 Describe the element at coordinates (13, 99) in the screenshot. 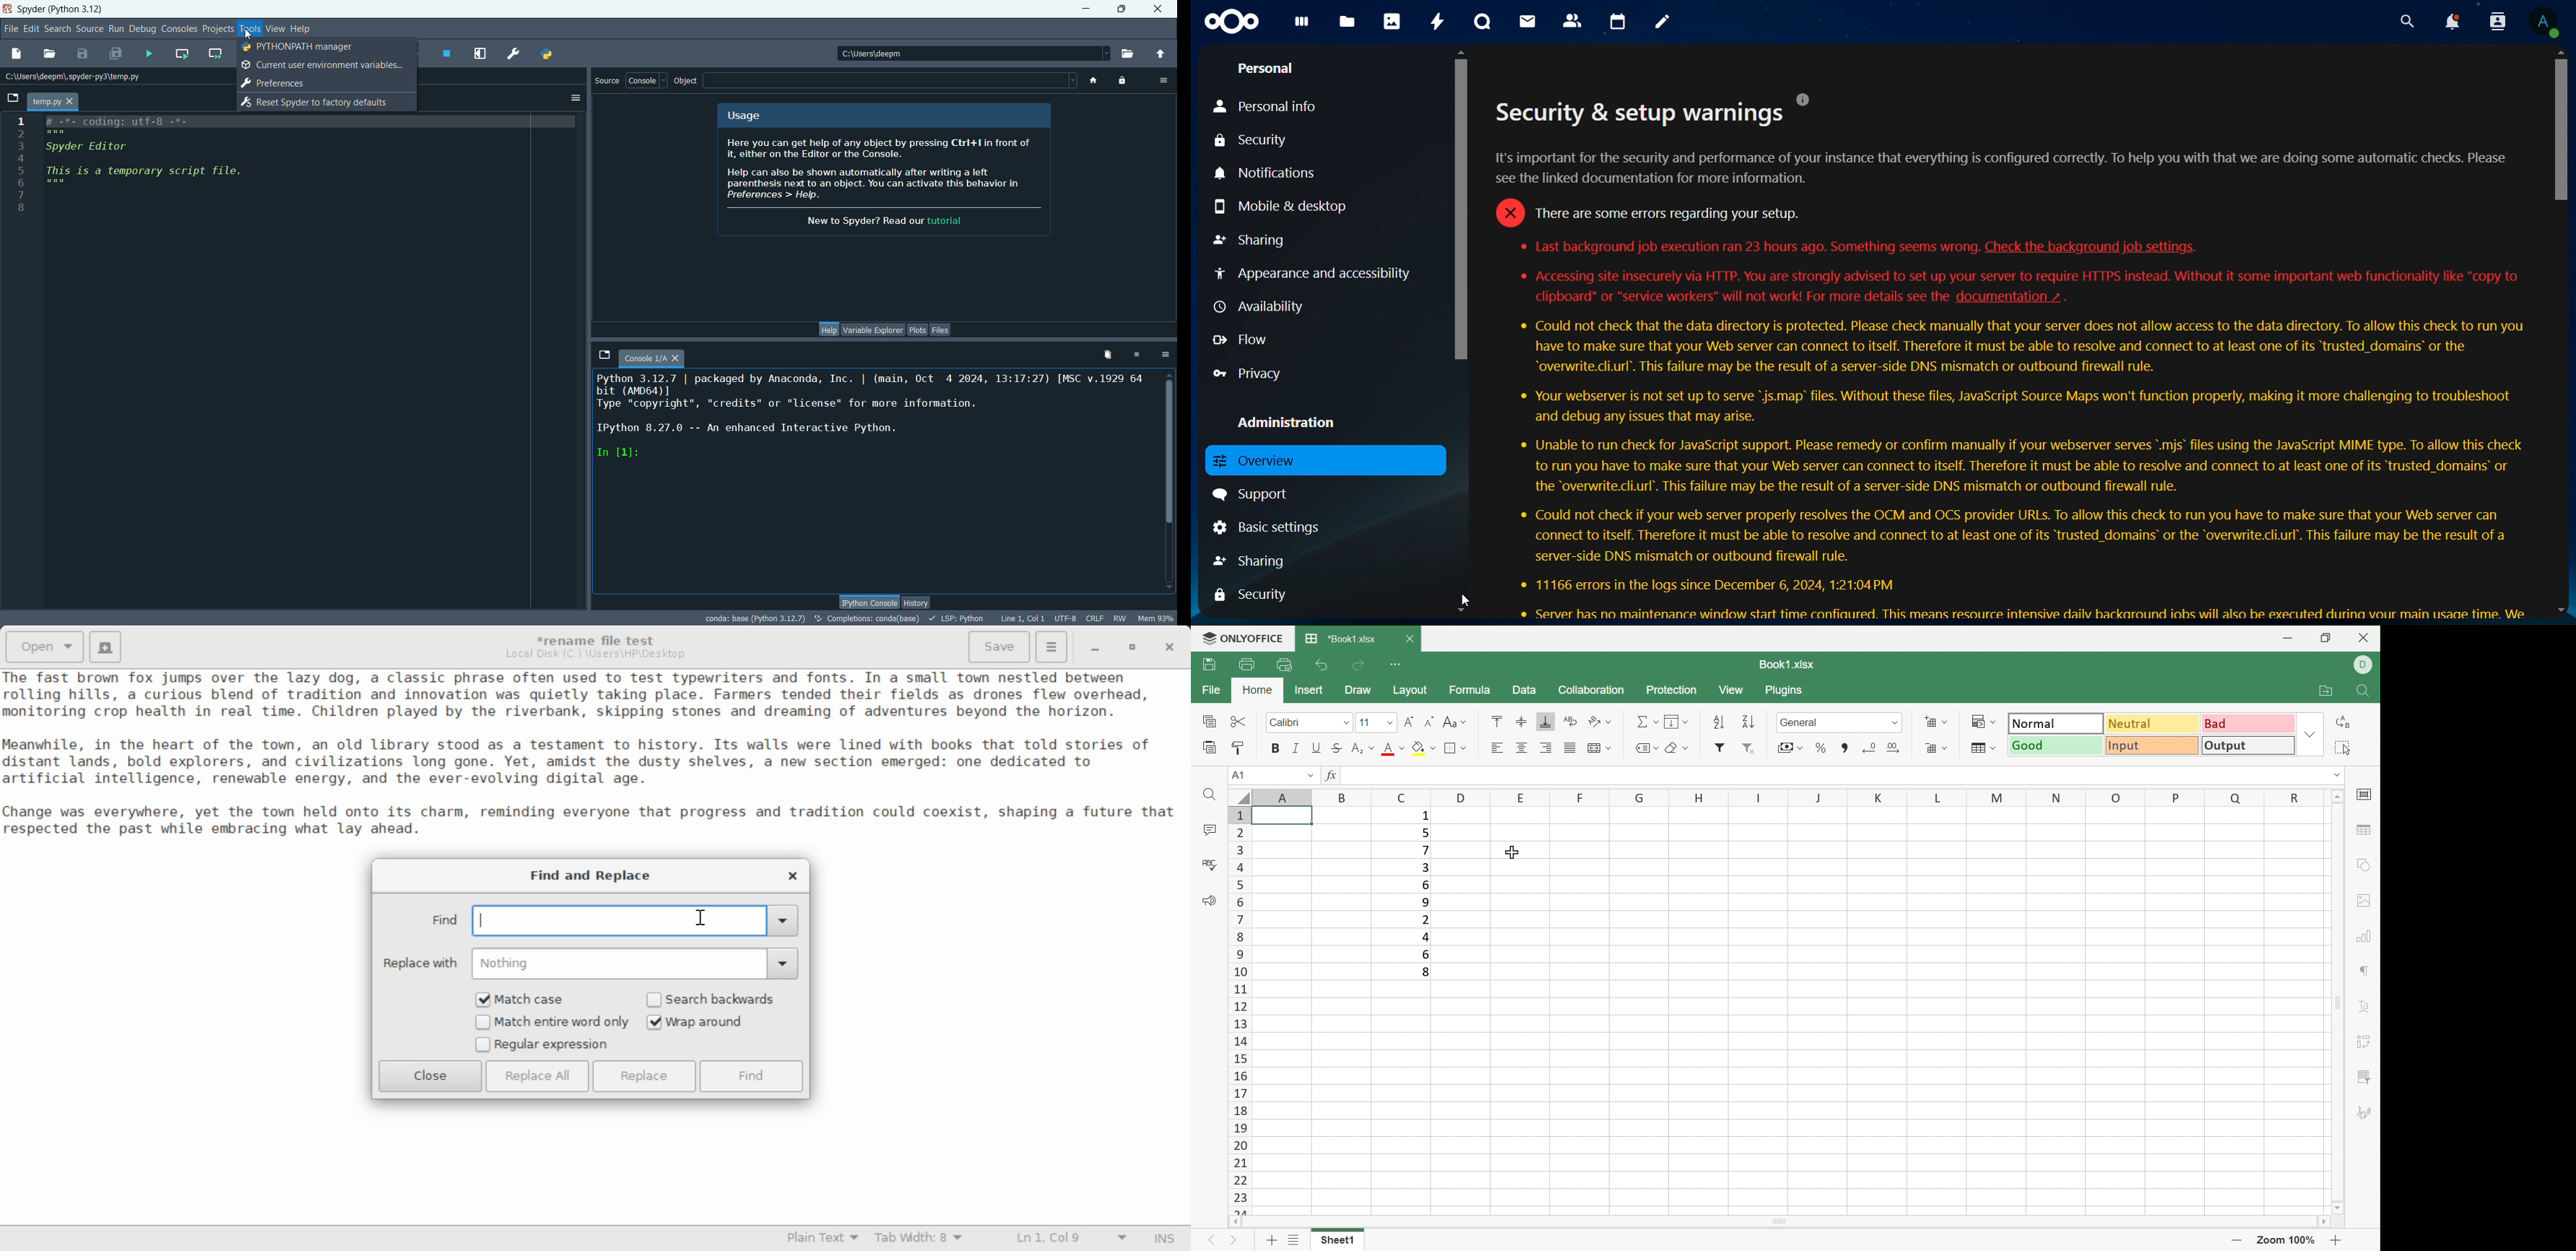

I see `browse tab` at that location.